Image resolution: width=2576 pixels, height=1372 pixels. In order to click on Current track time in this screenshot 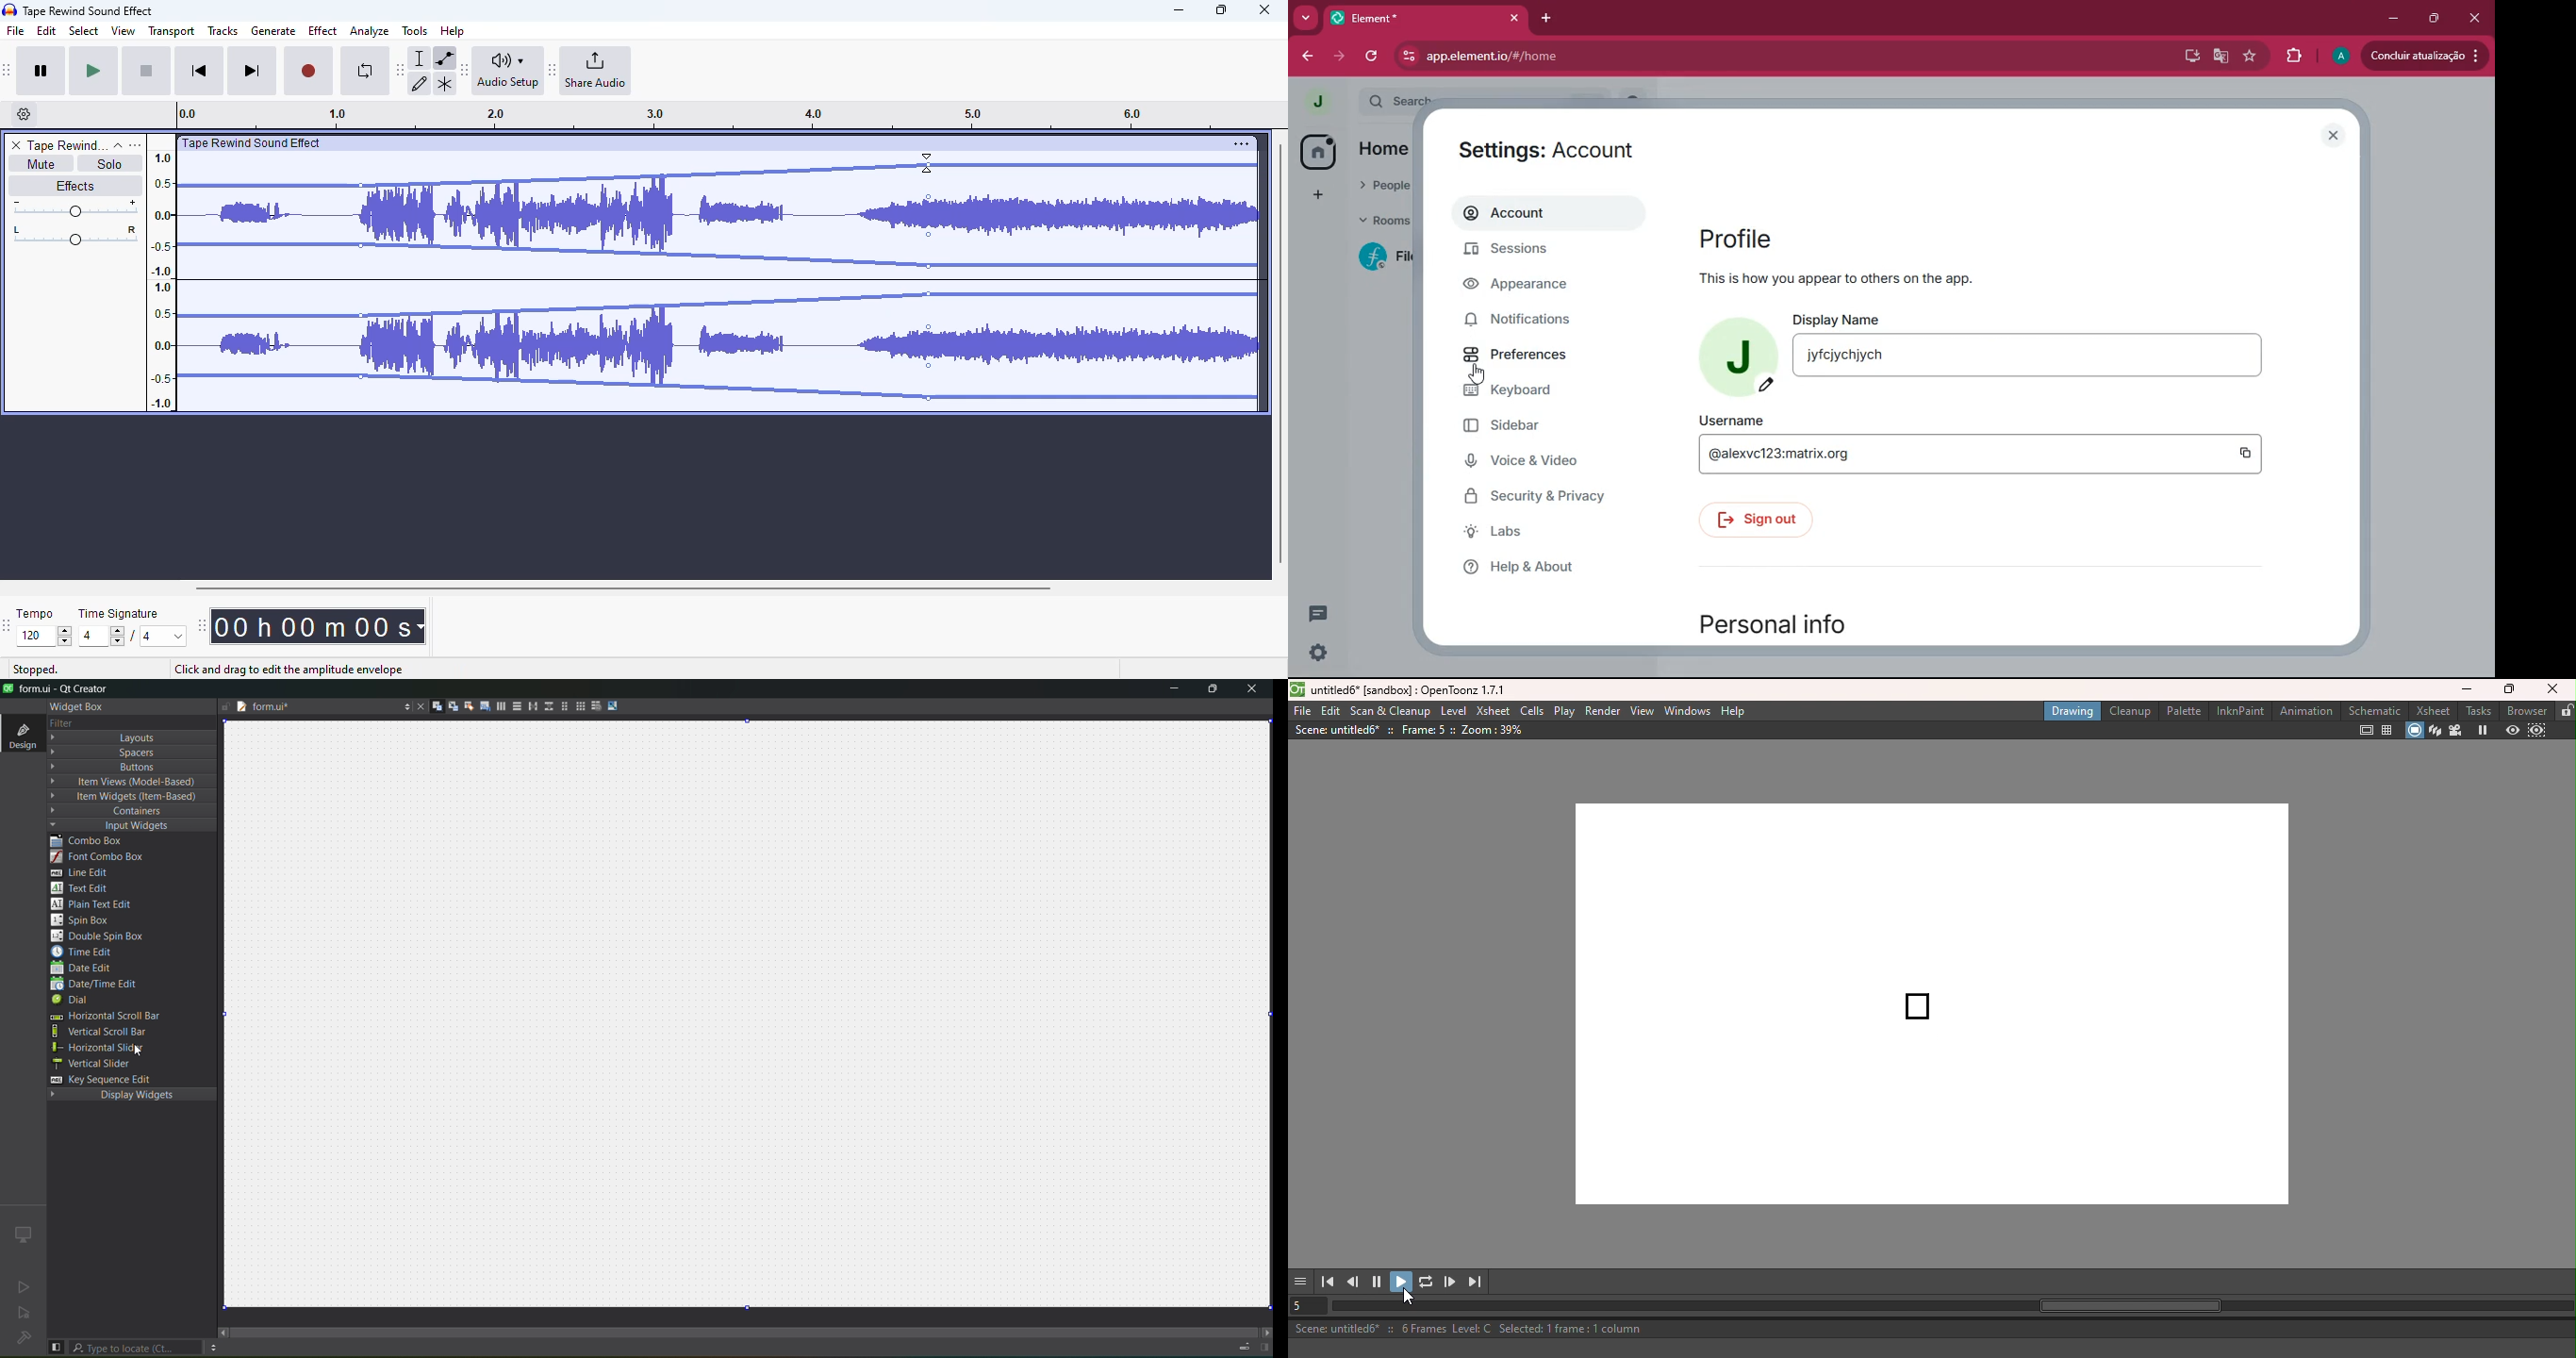, I will do `click(310, 626)`.